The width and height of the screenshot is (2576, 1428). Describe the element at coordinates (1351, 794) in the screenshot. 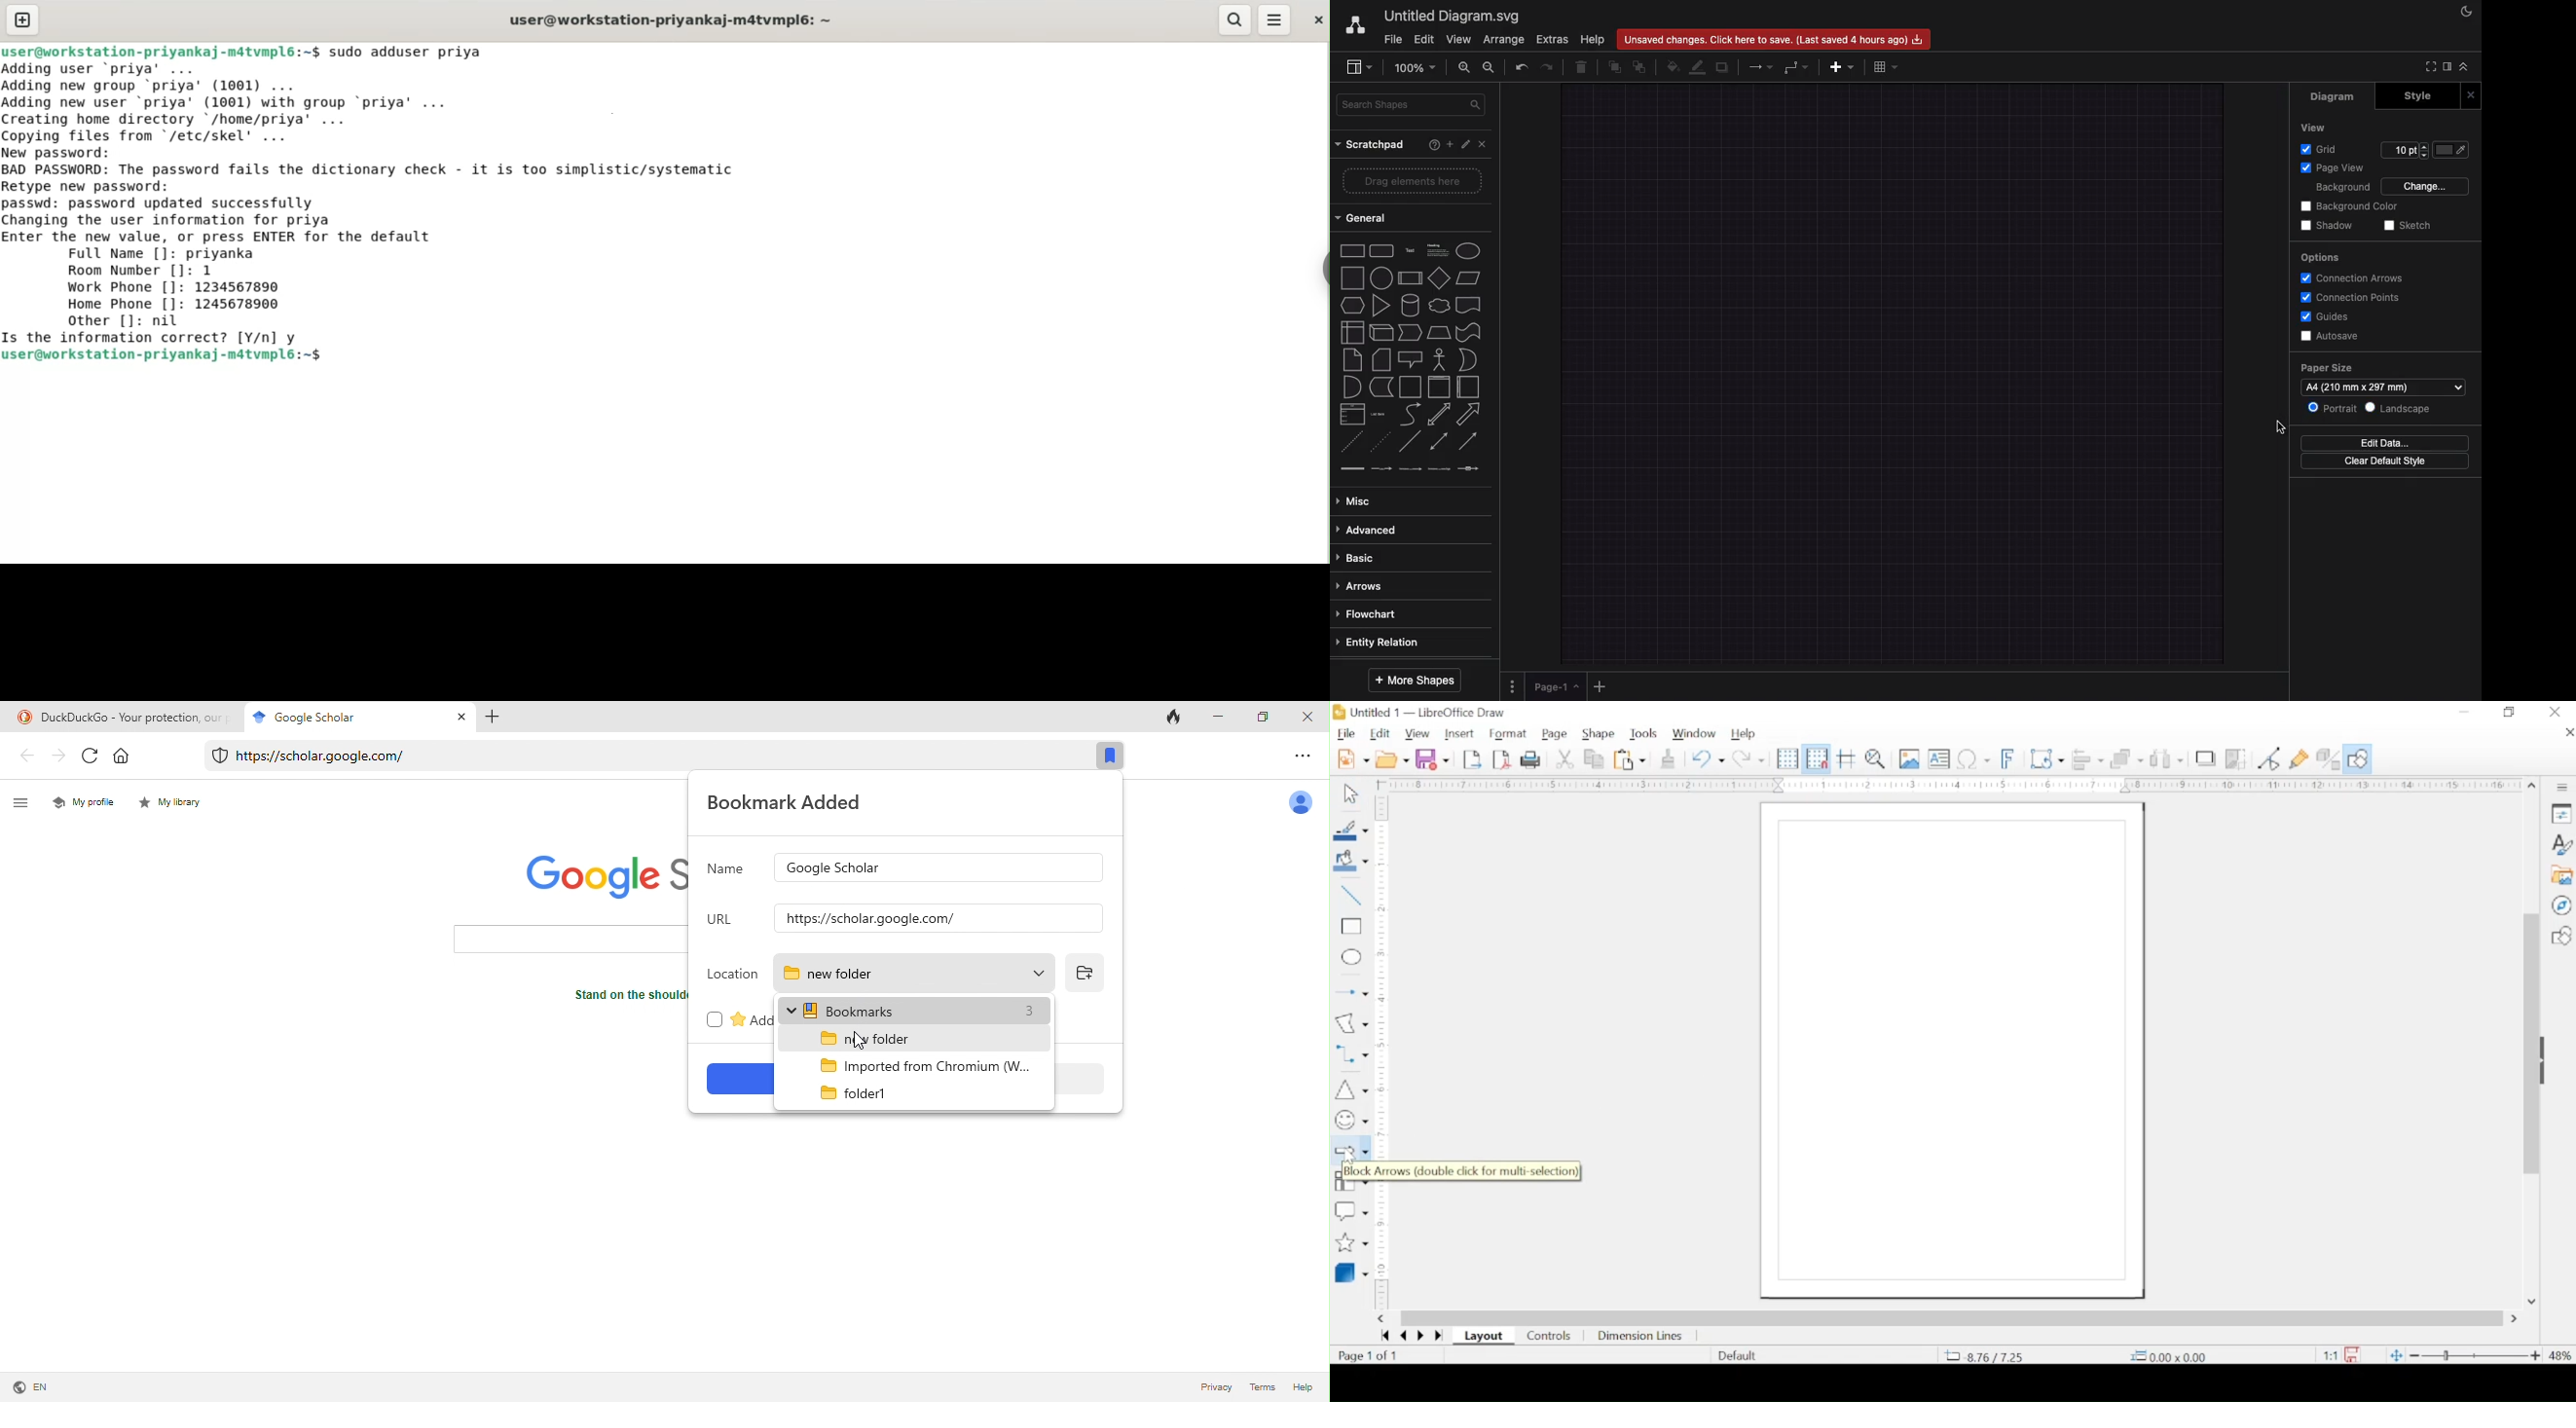

I see `select` at that location.